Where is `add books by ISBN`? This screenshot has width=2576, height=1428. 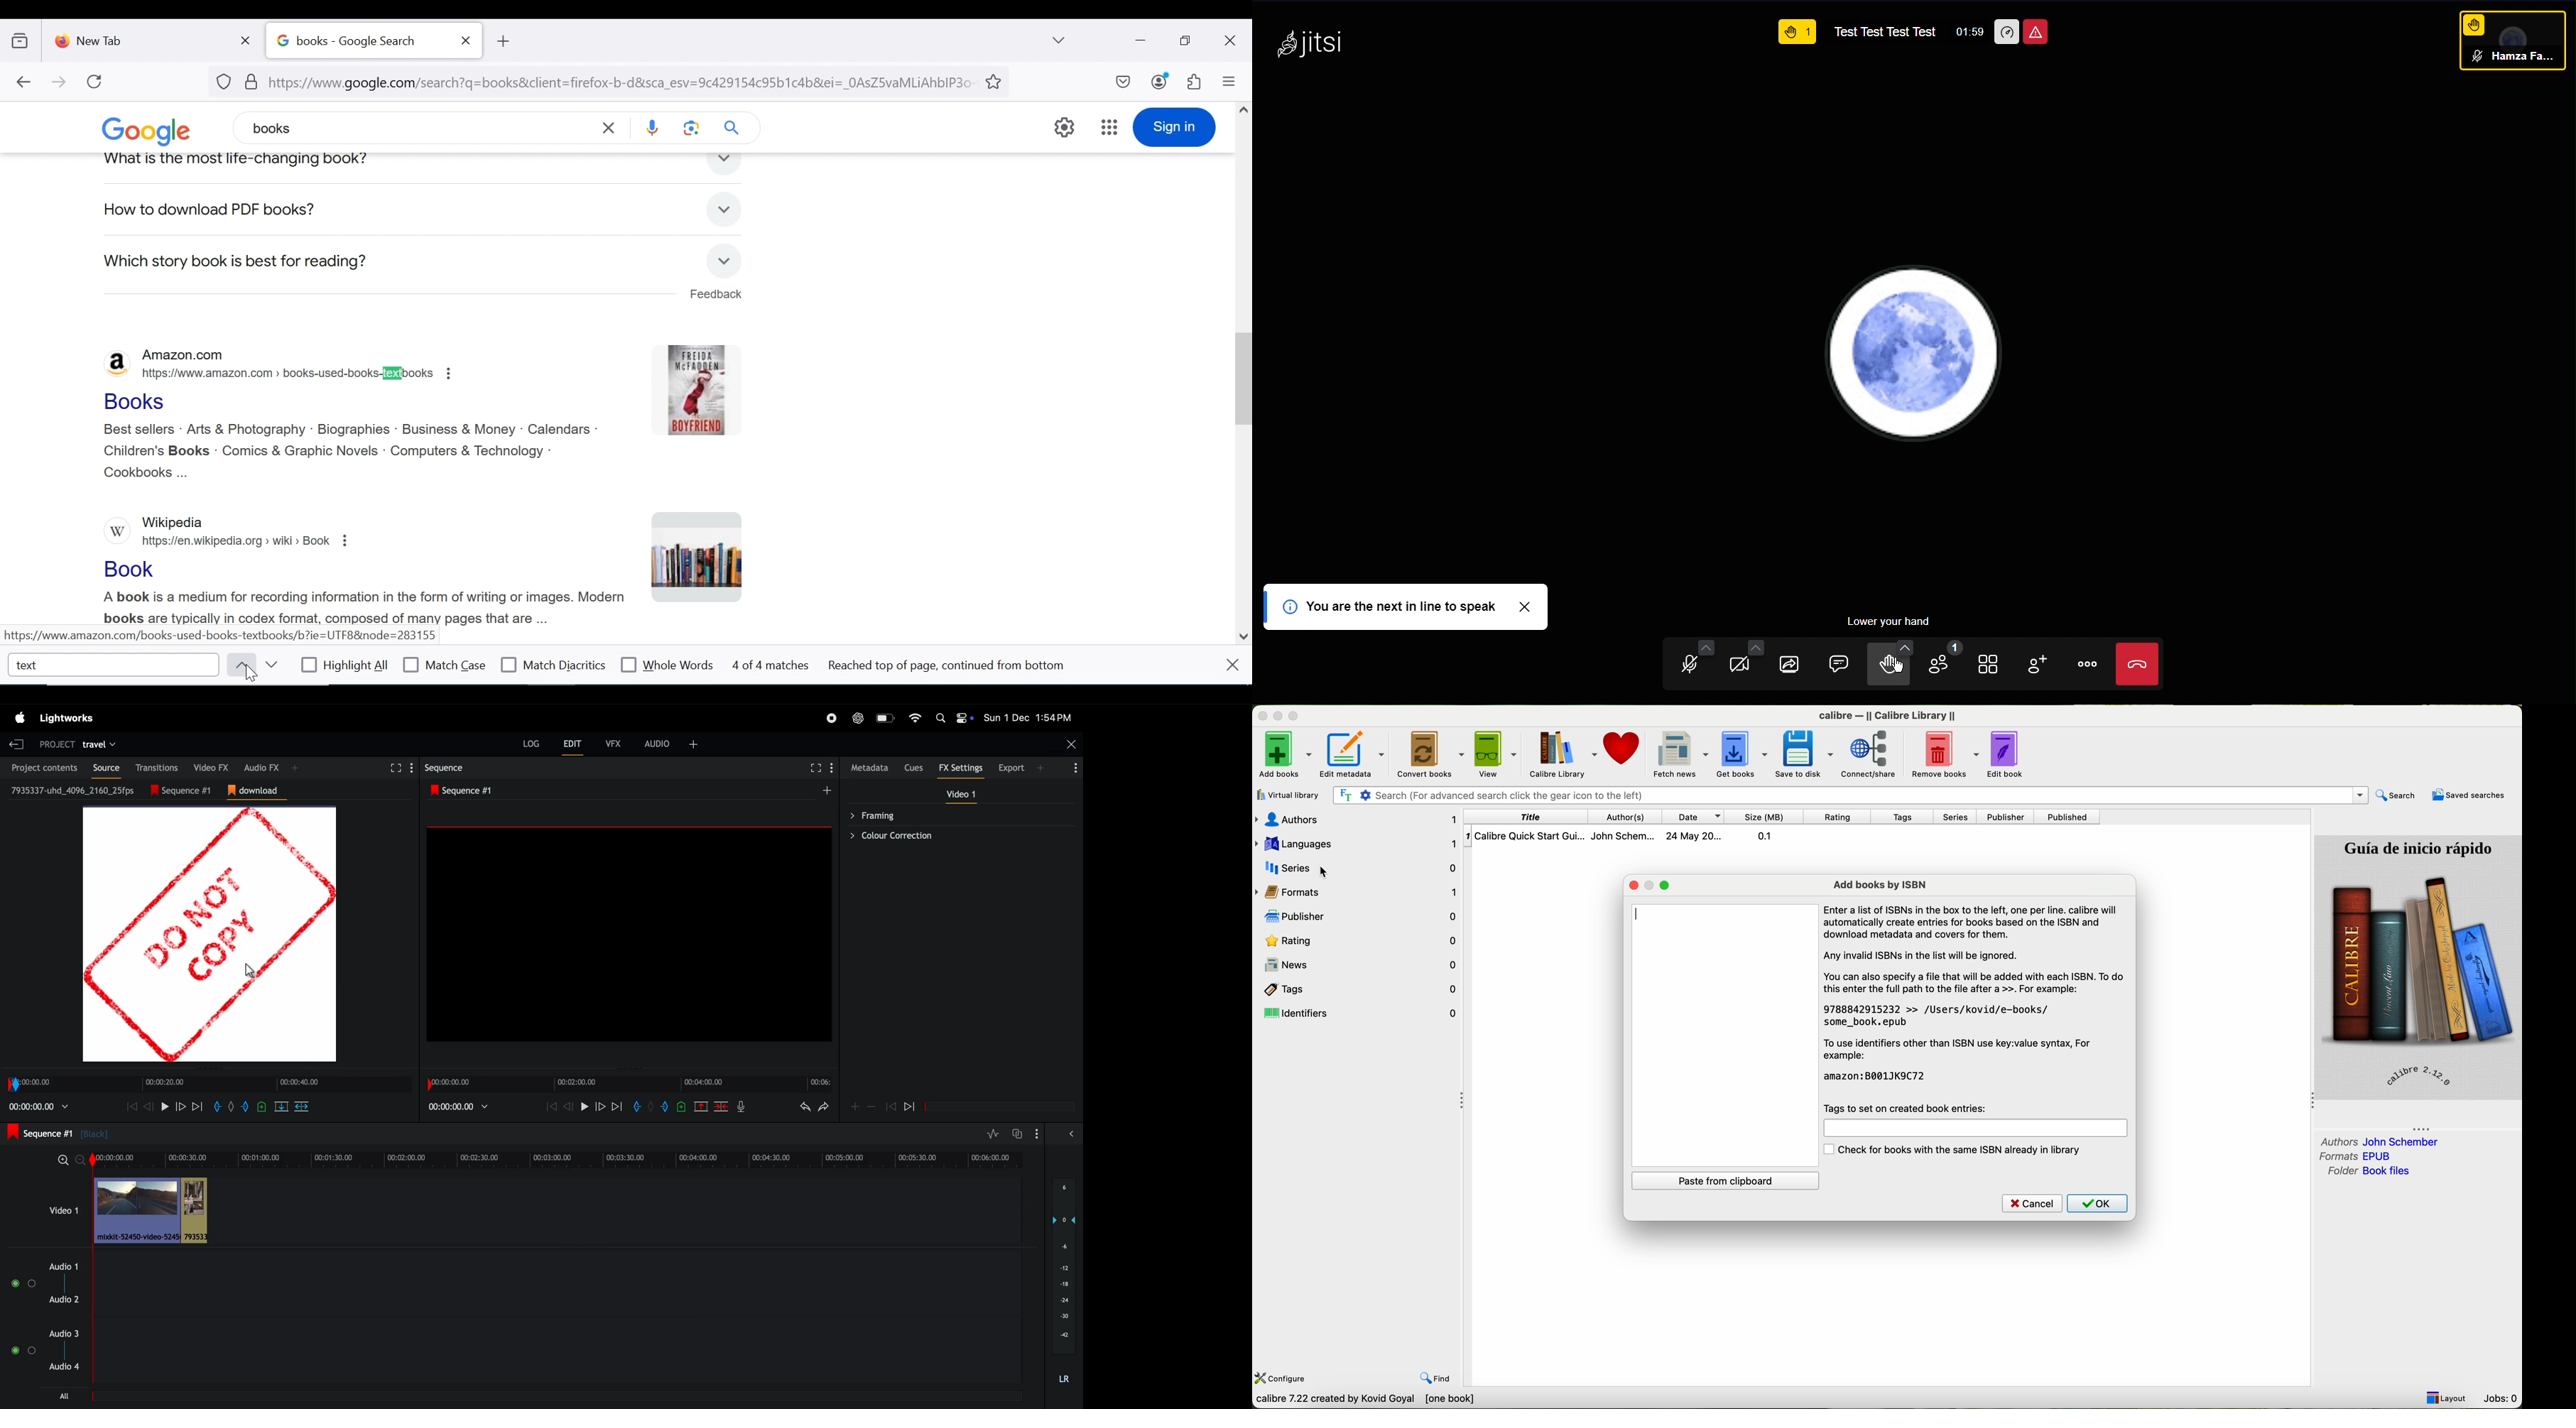 add books by ISBN is located at coordinates (1880, 883).